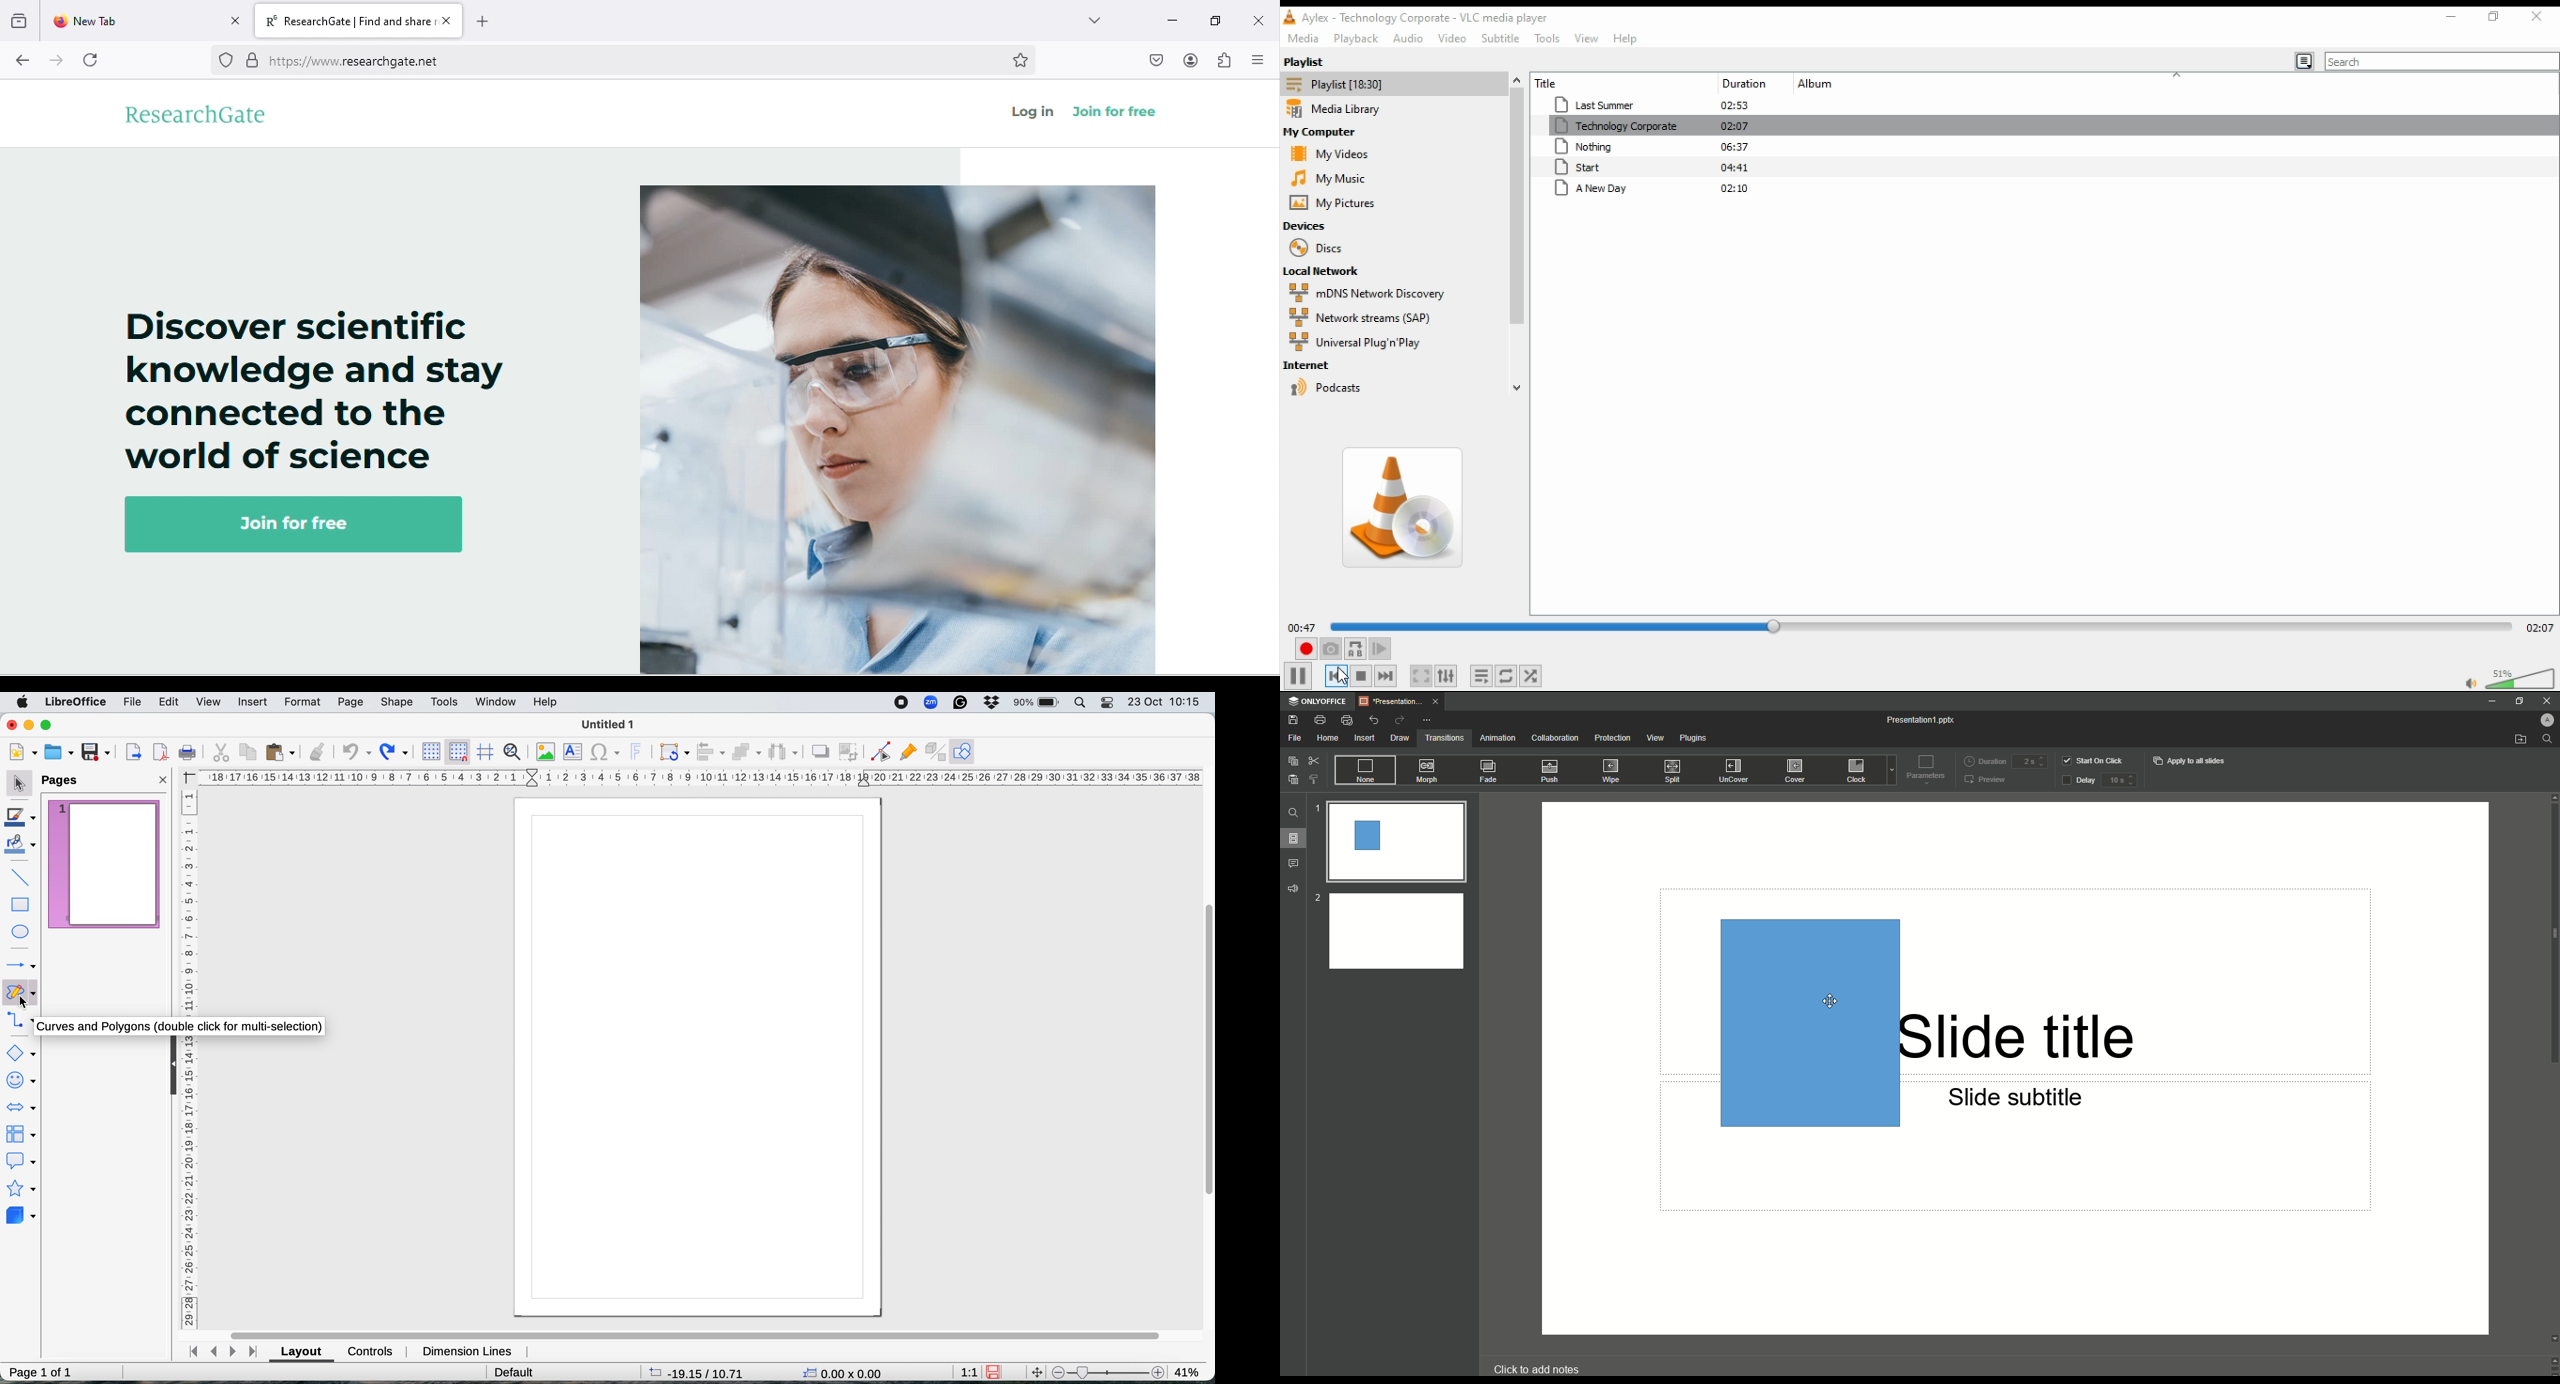 This screenshot has width=2576, height=1400. What do you see at coordinates (28, 725) in the screenshot?
I see `minimise` at bounding box center [28, 725].